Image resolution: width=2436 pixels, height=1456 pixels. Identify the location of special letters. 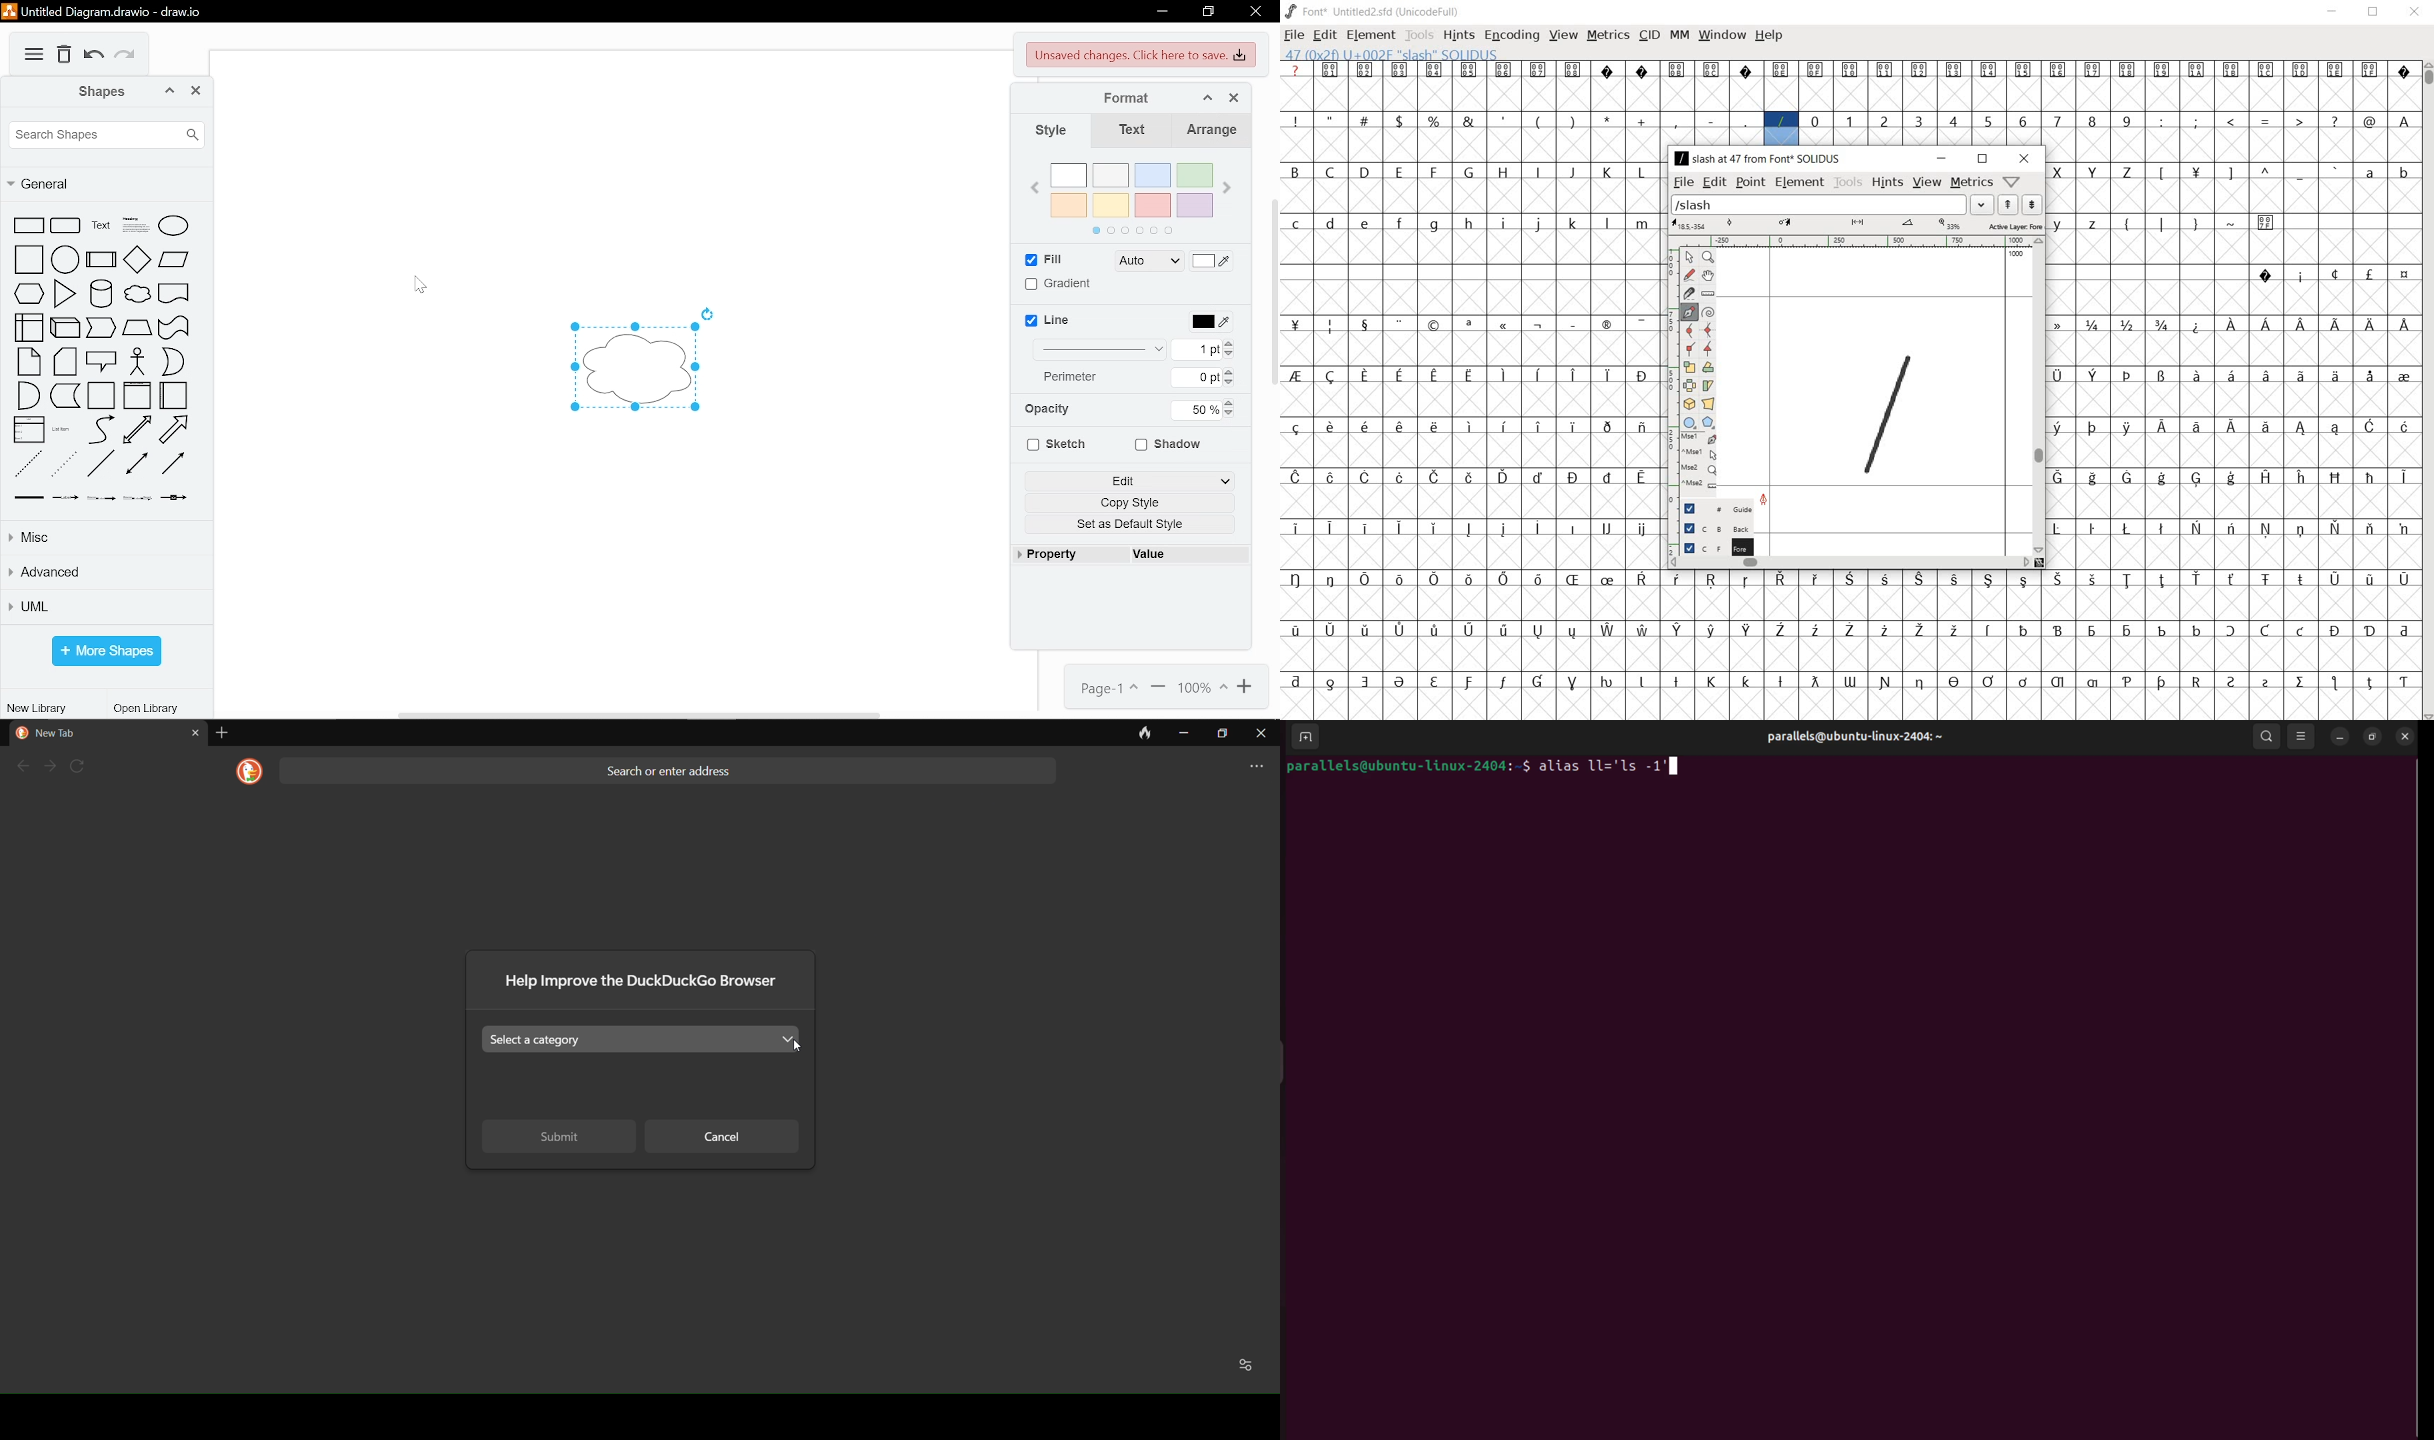
(2231, 476).